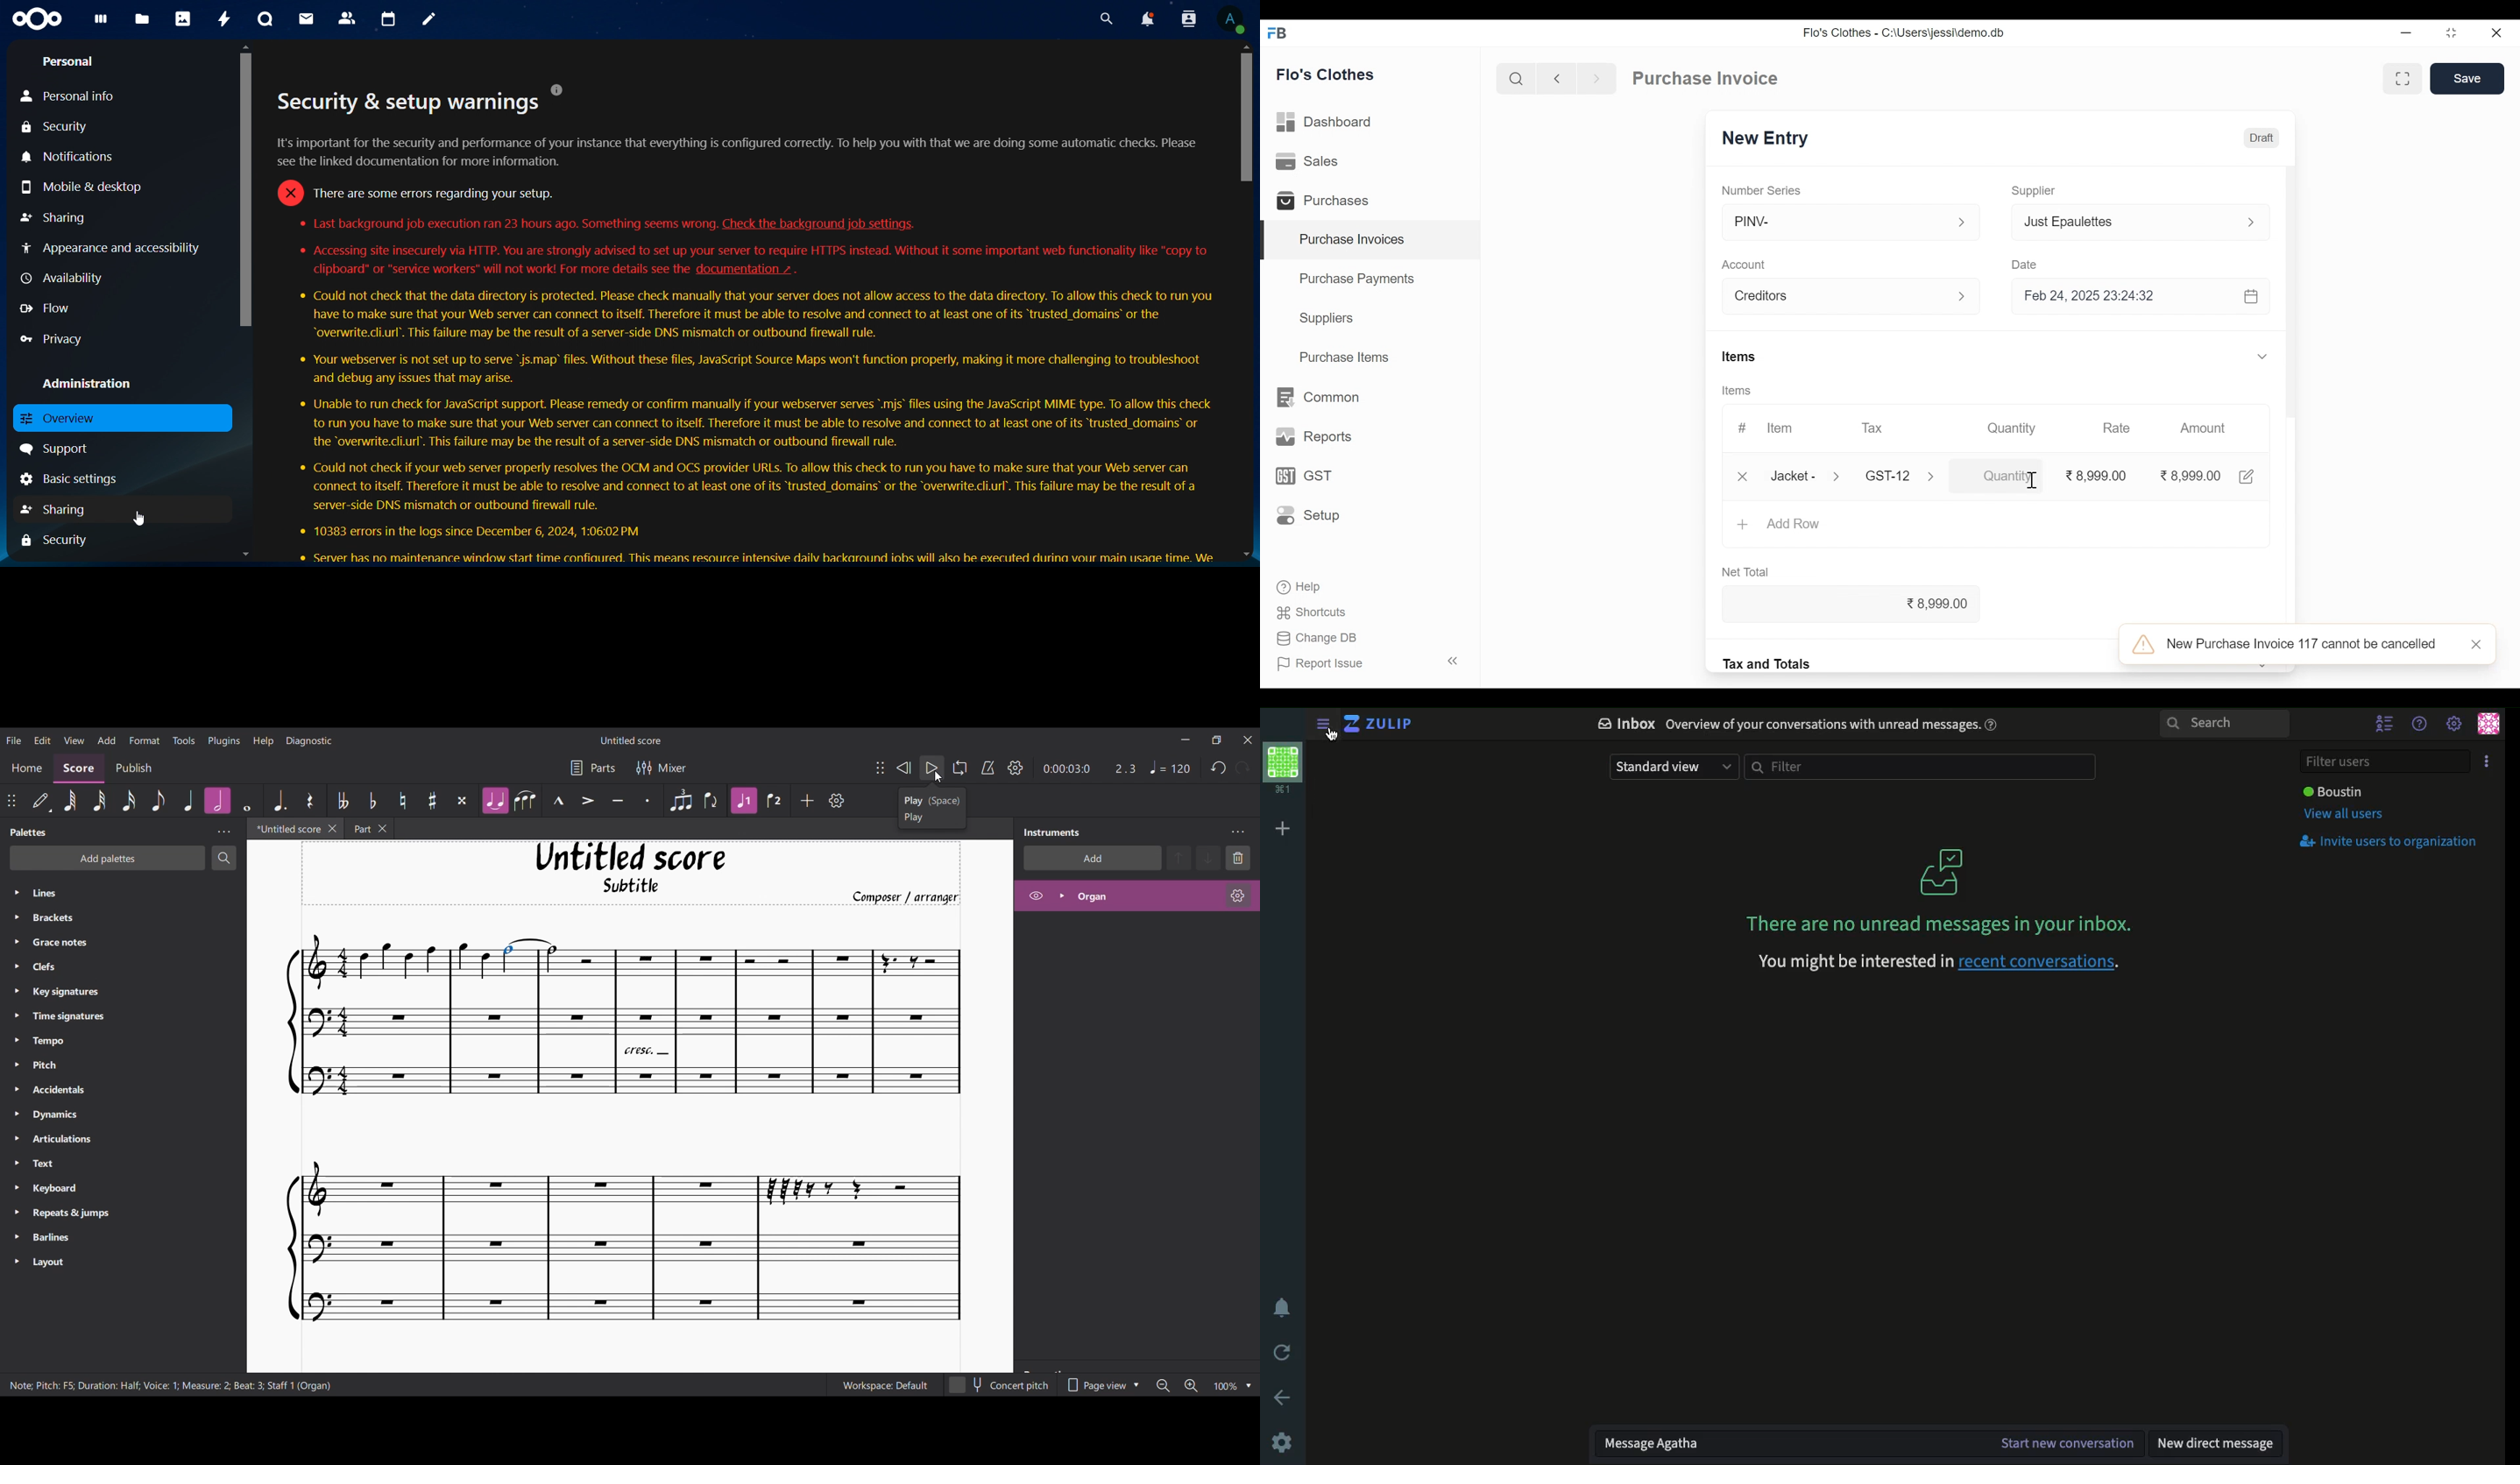  What do you see at coordinates (2189, 476) in the screenshot?
I see `8,999.00` at bounding box center [2189, 476].